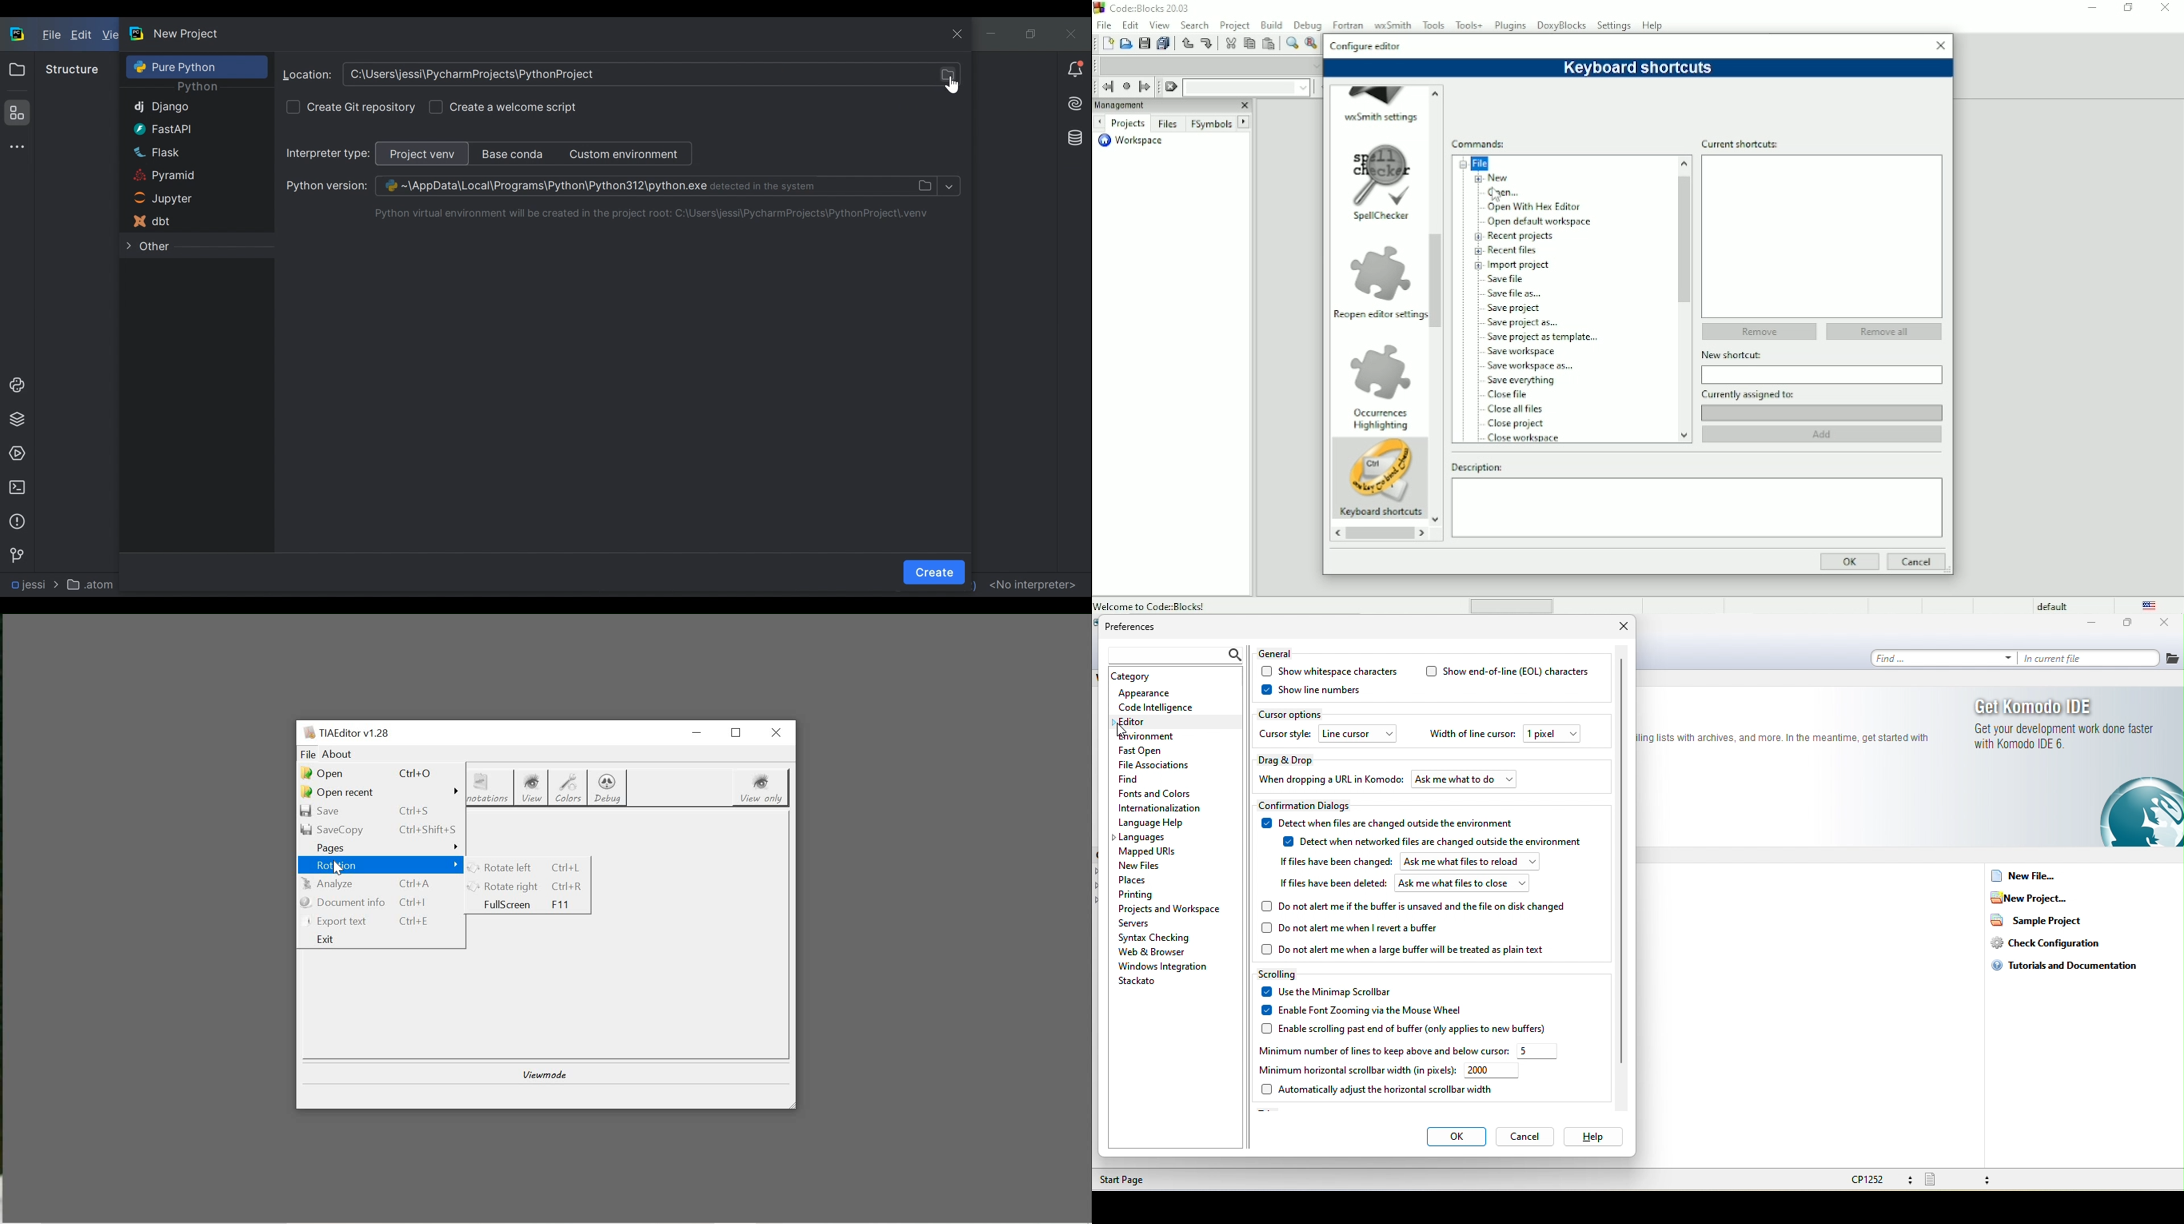 Image resolution: width=2184 pixels, height=1232 pixels. I want to click on More tool window, so click(15, 147).